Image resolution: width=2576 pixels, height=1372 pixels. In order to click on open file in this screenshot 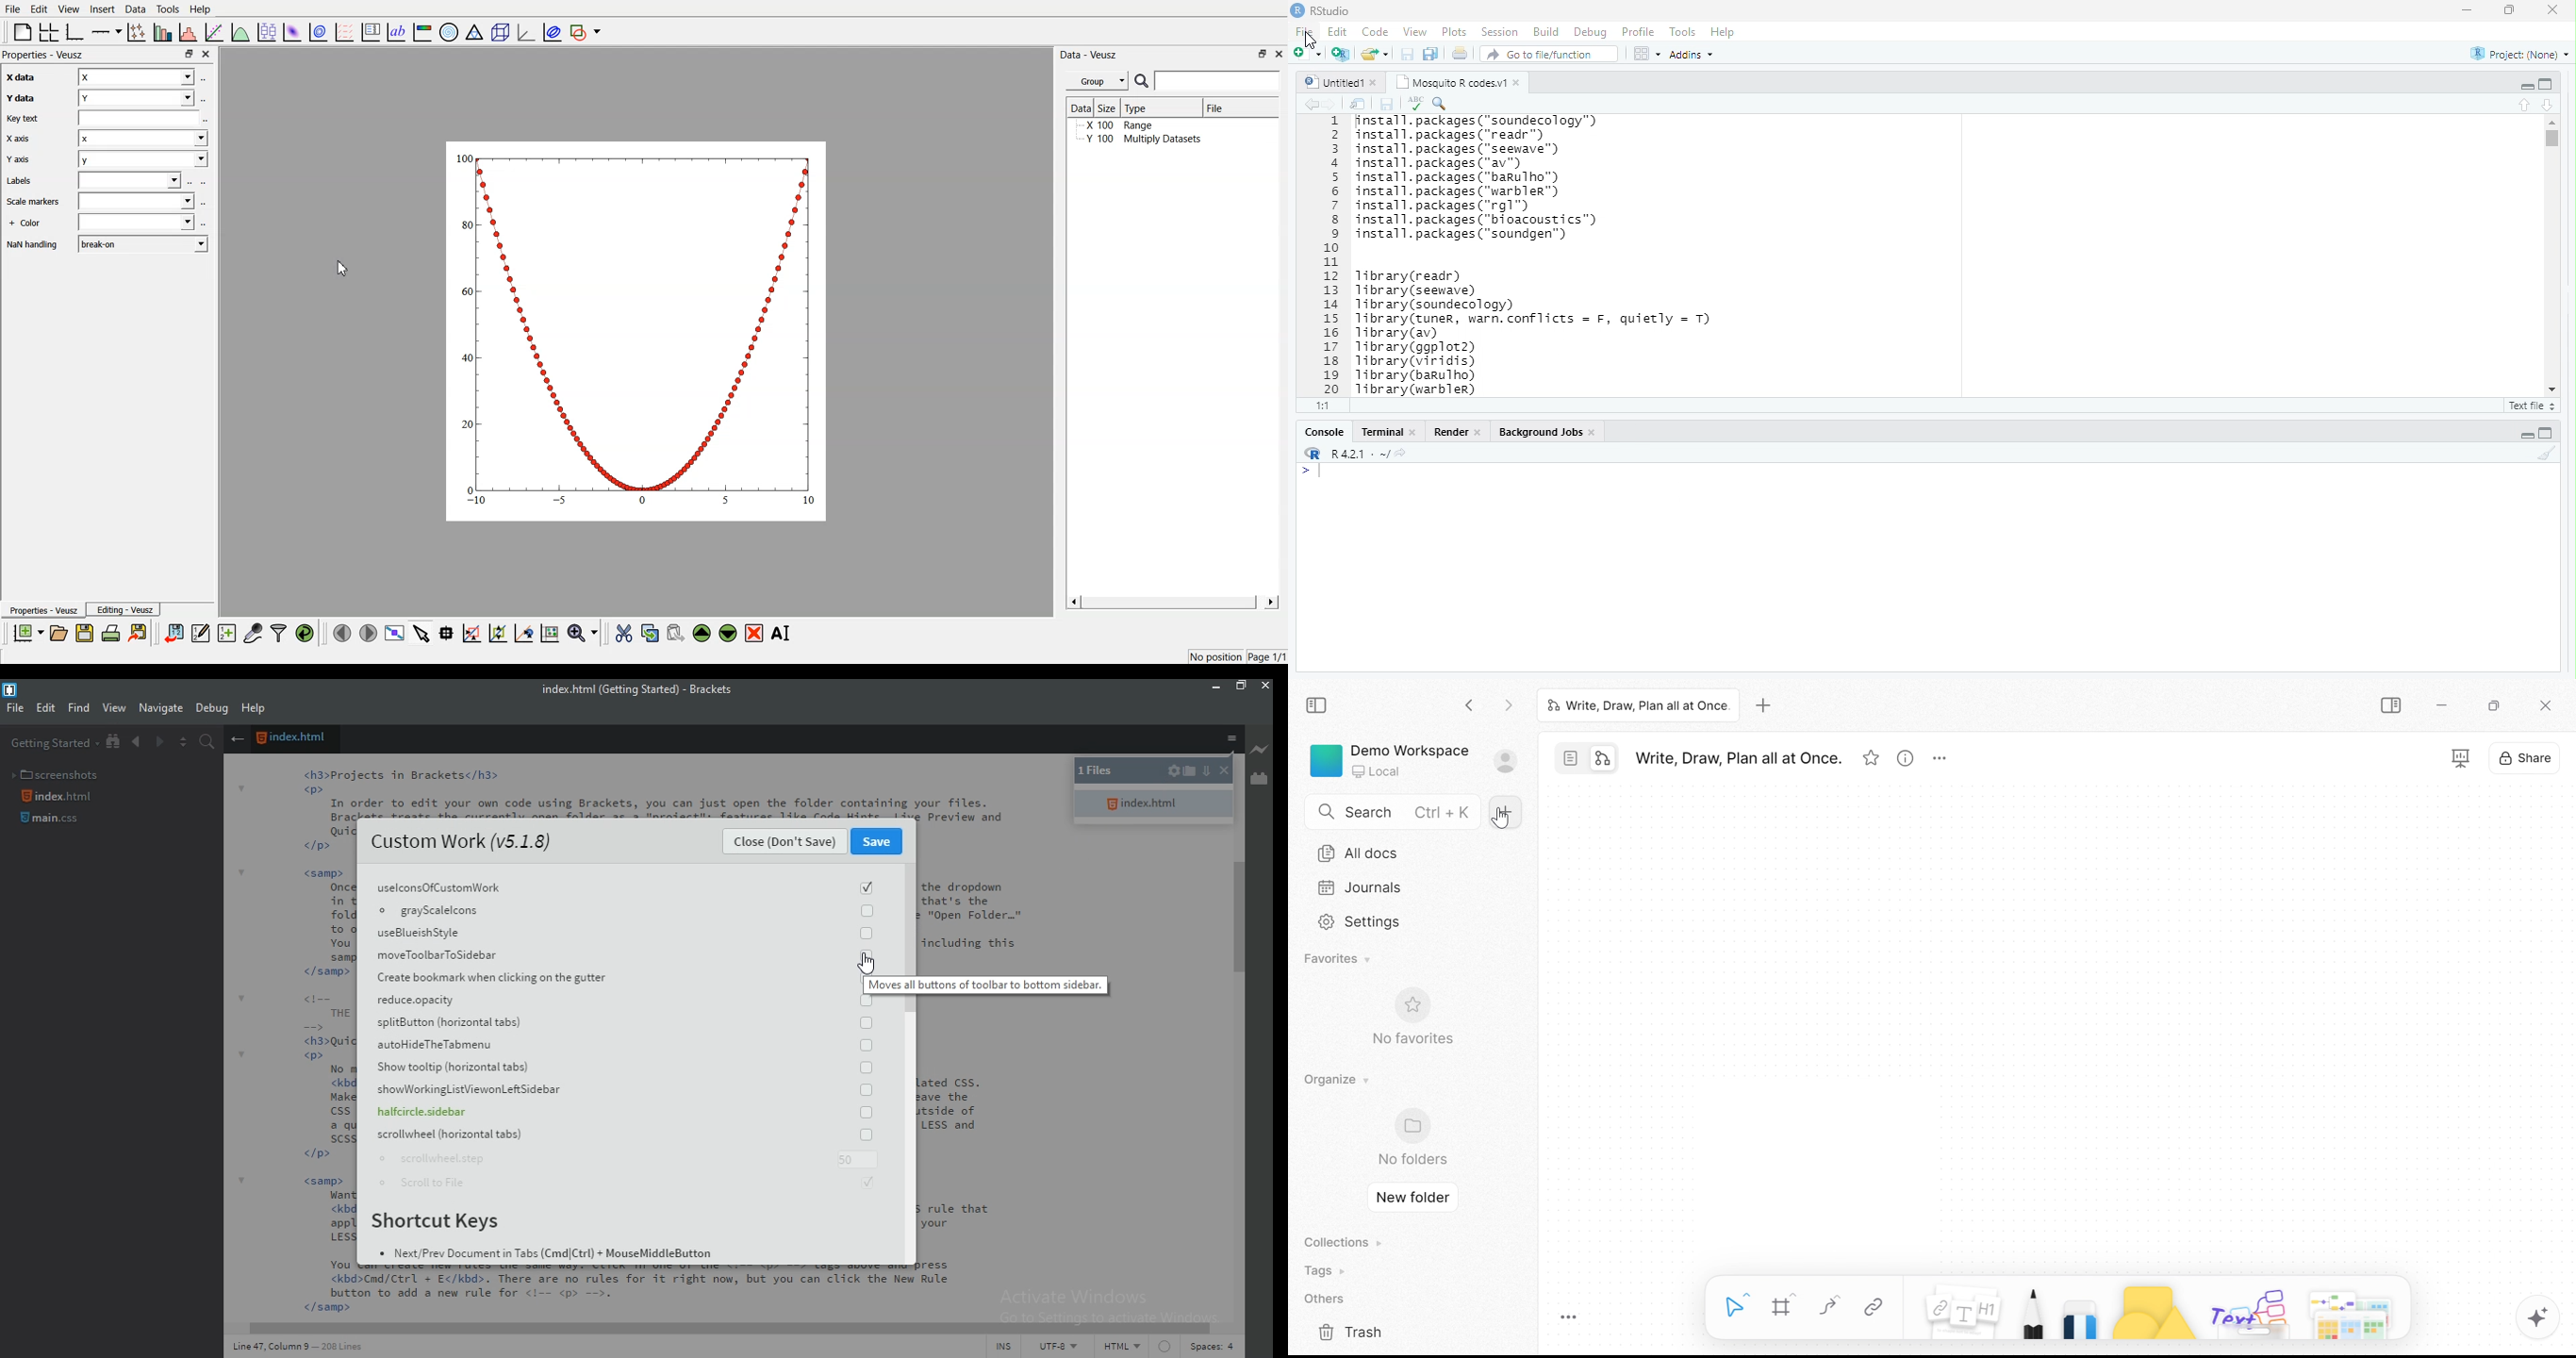, I will do `click(1309, 53)`.